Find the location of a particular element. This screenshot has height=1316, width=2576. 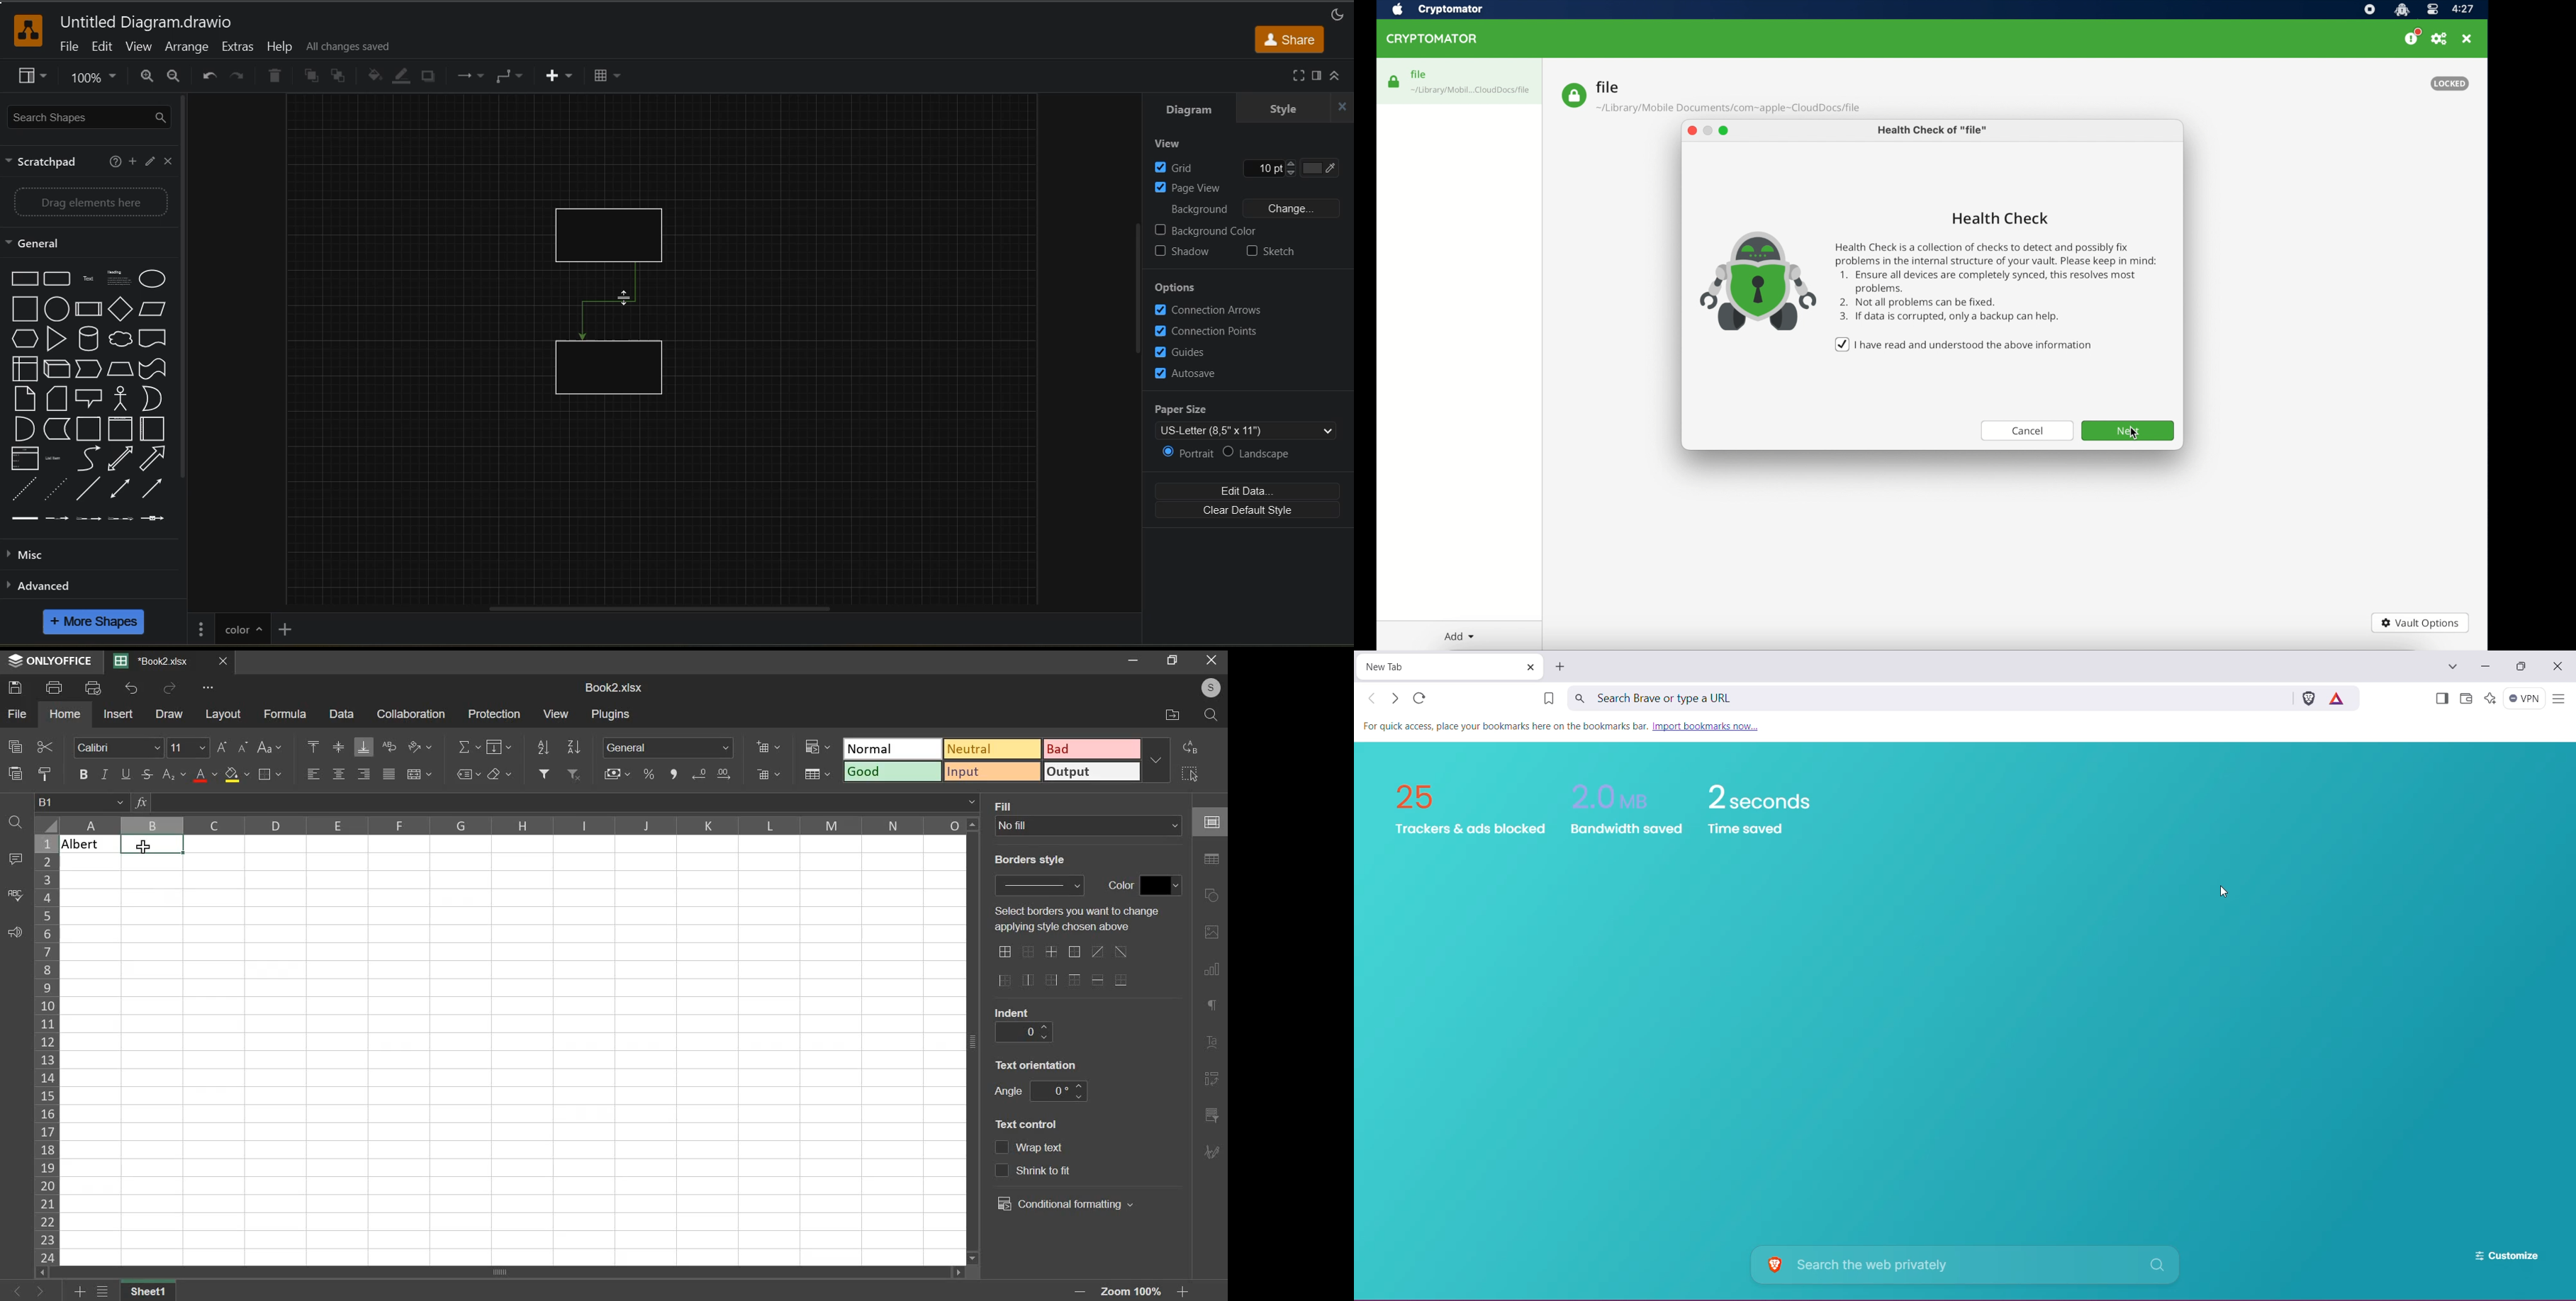

Square is located at coordinates (24, 309).